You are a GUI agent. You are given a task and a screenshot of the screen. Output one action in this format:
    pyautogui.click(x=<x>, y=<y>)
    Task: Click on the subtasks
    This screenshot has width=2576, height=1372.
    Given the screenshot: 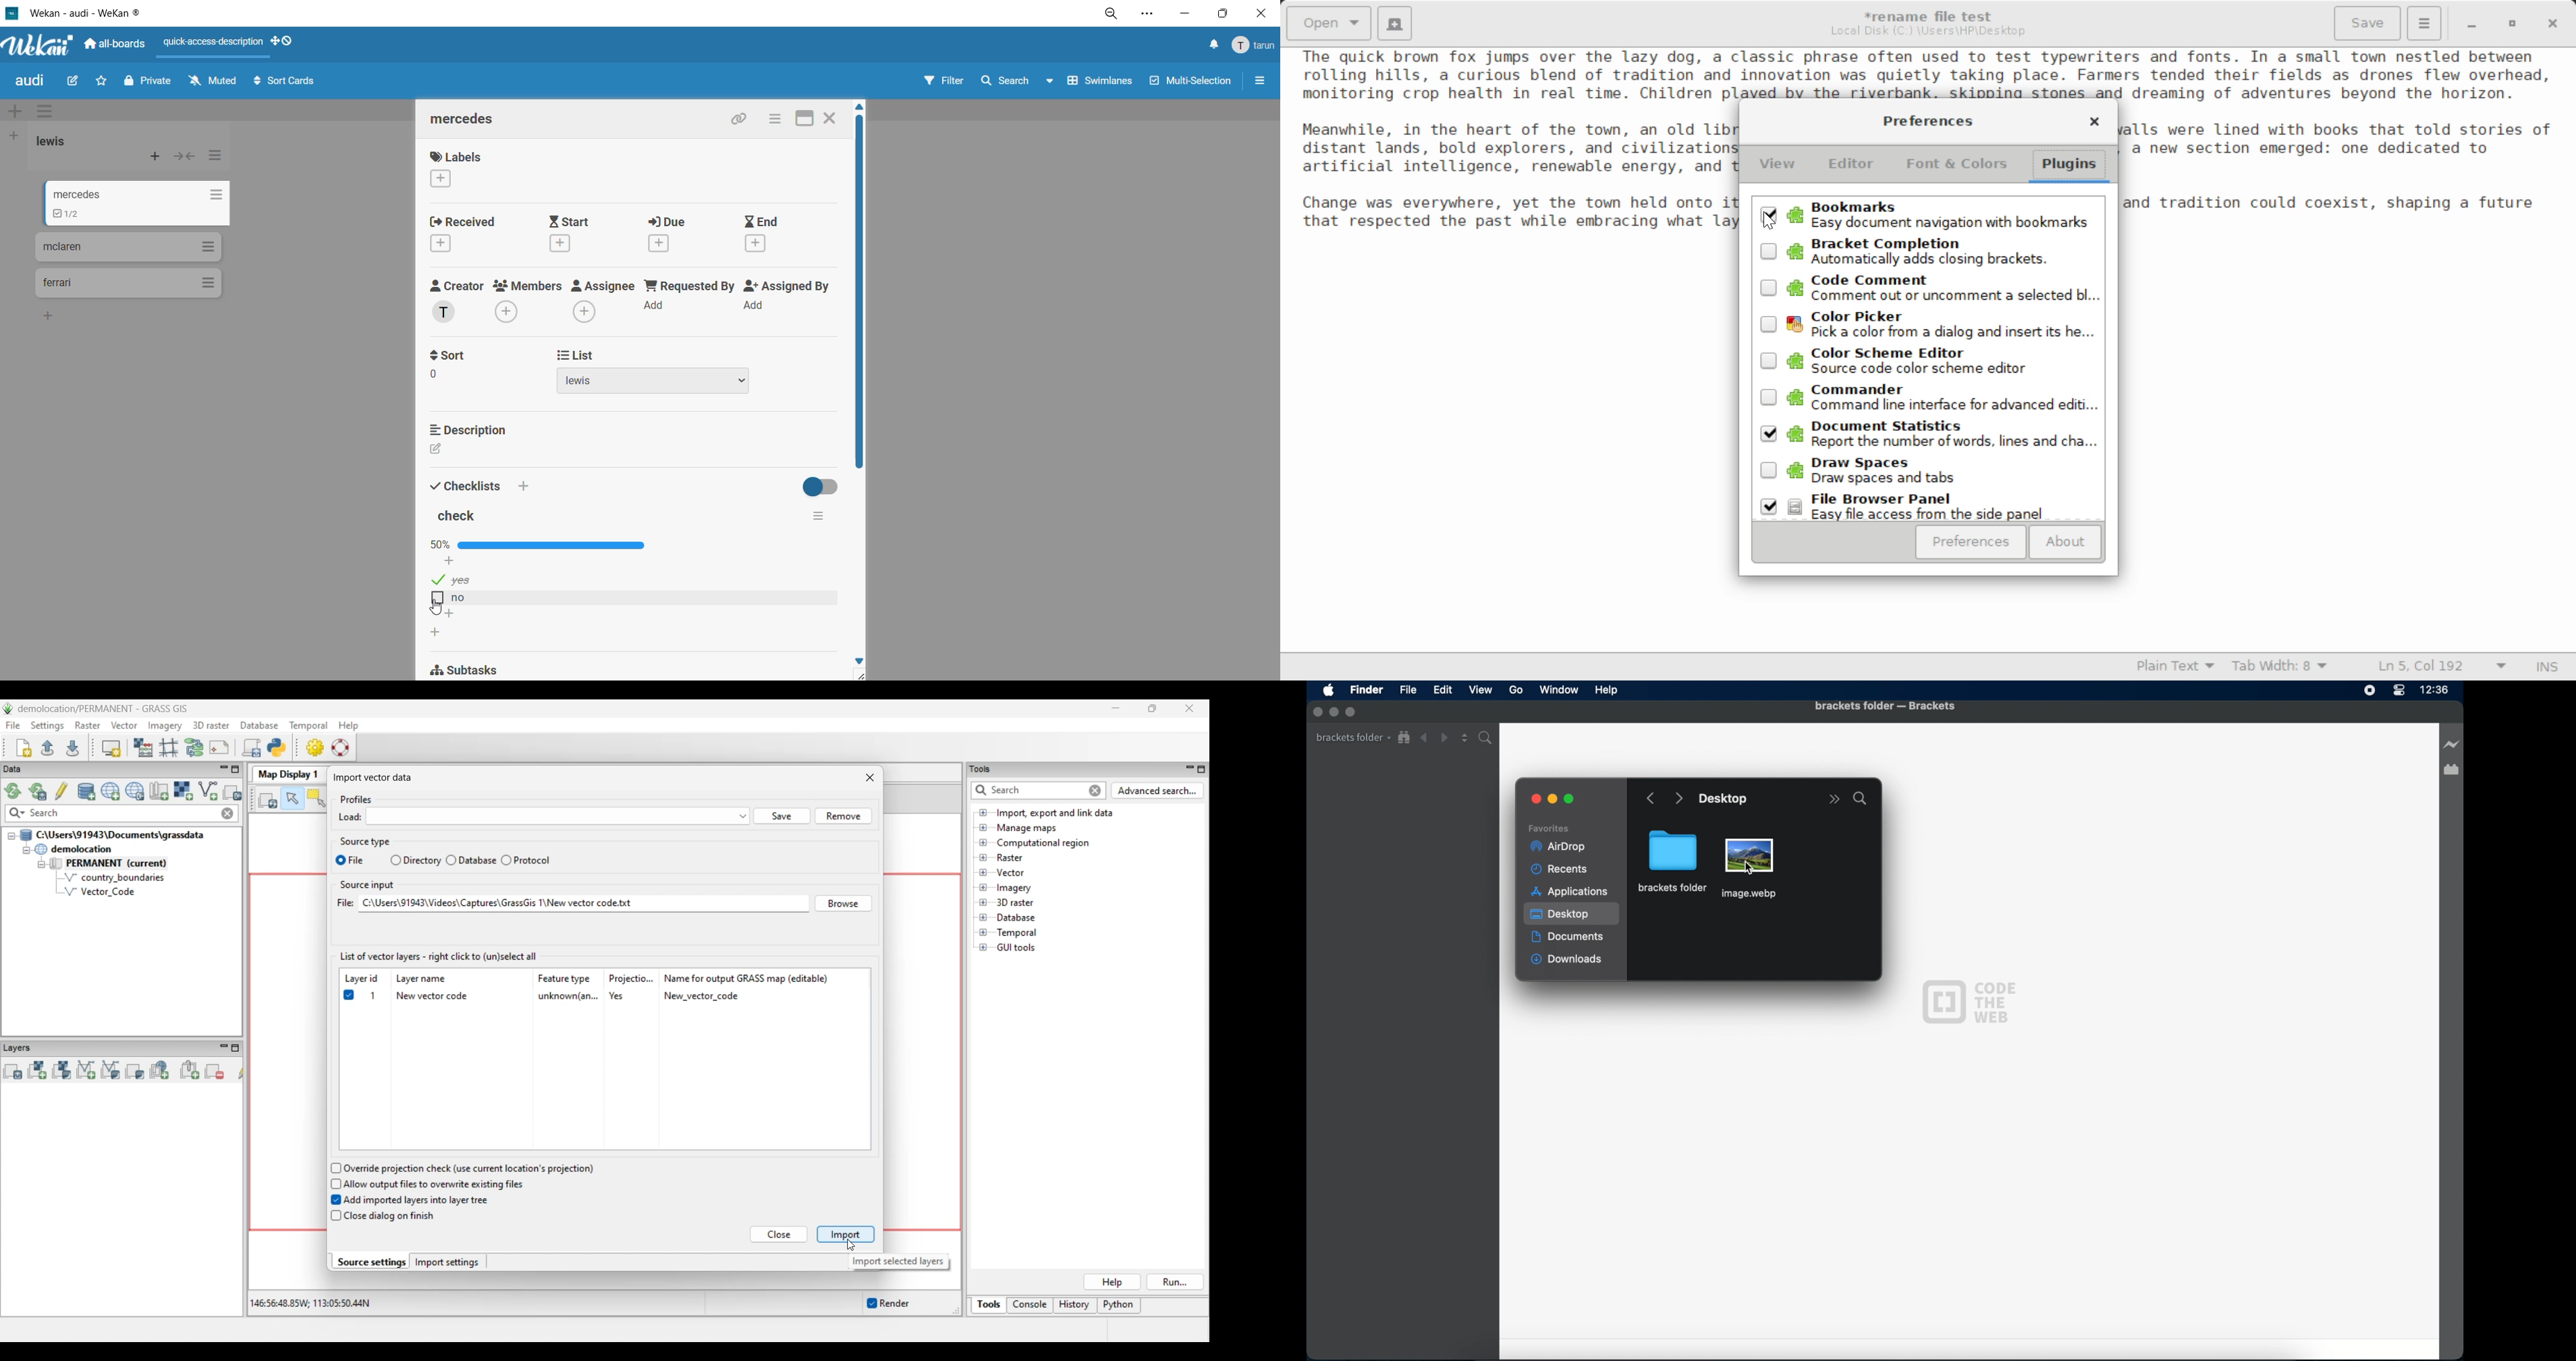 What is the action you would take?
    pyautogui.click(x=468, y=670)
    